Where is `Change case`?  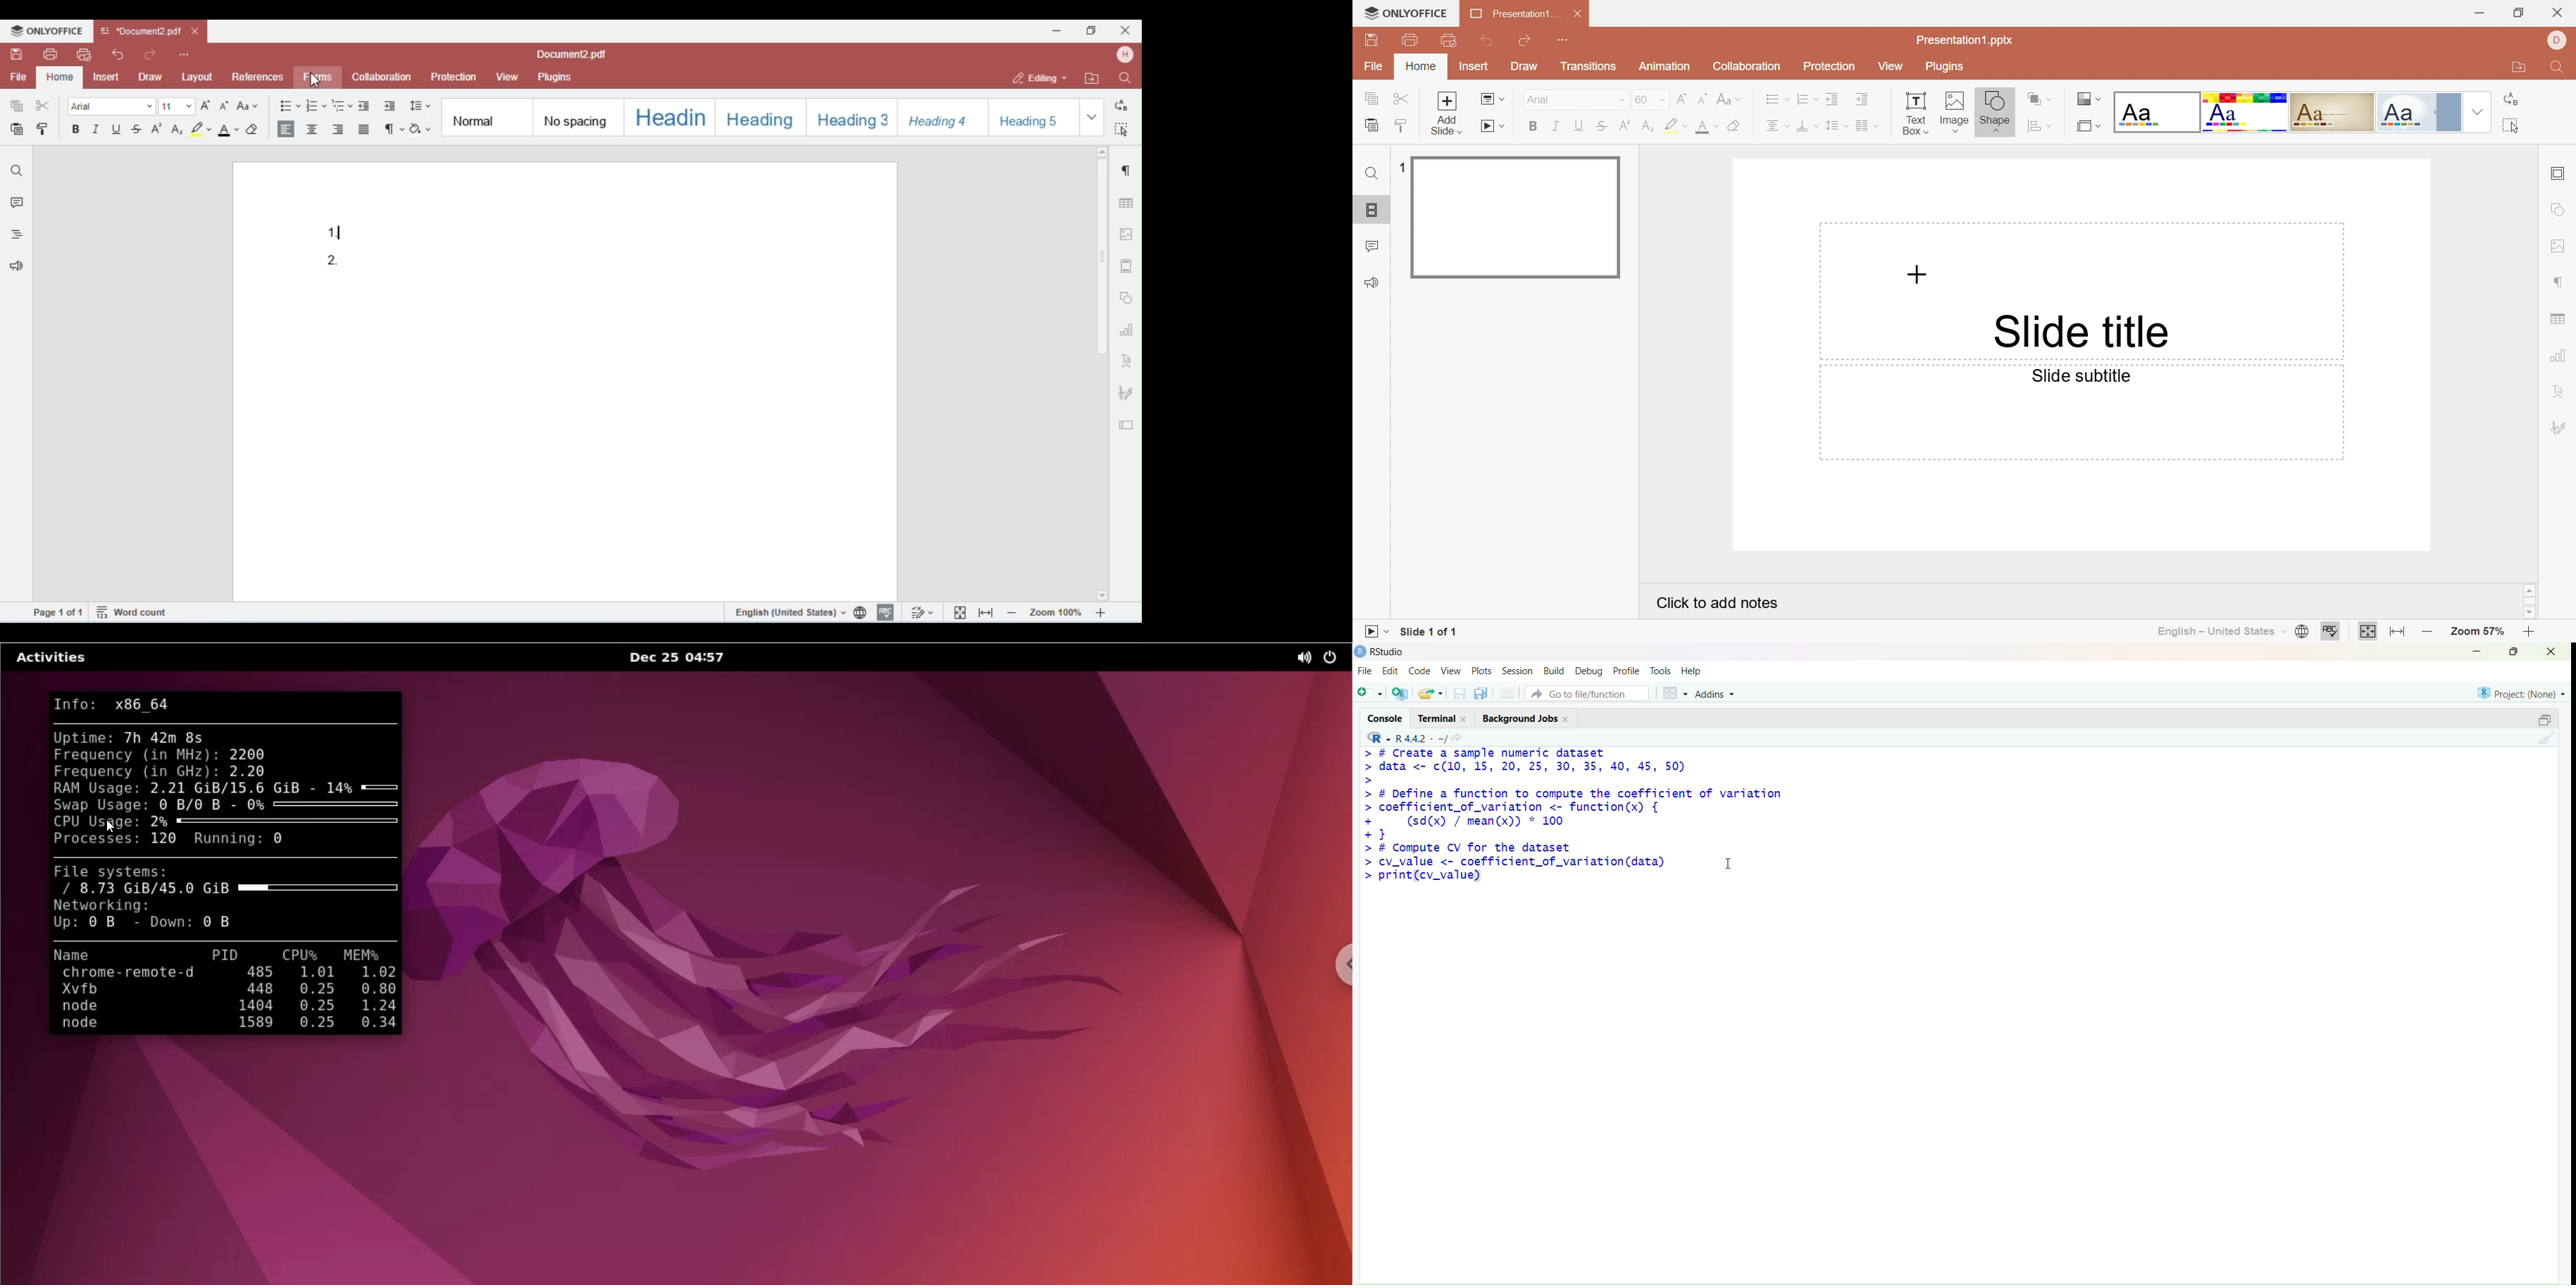 Change case is located at coordinates (1727, 99).